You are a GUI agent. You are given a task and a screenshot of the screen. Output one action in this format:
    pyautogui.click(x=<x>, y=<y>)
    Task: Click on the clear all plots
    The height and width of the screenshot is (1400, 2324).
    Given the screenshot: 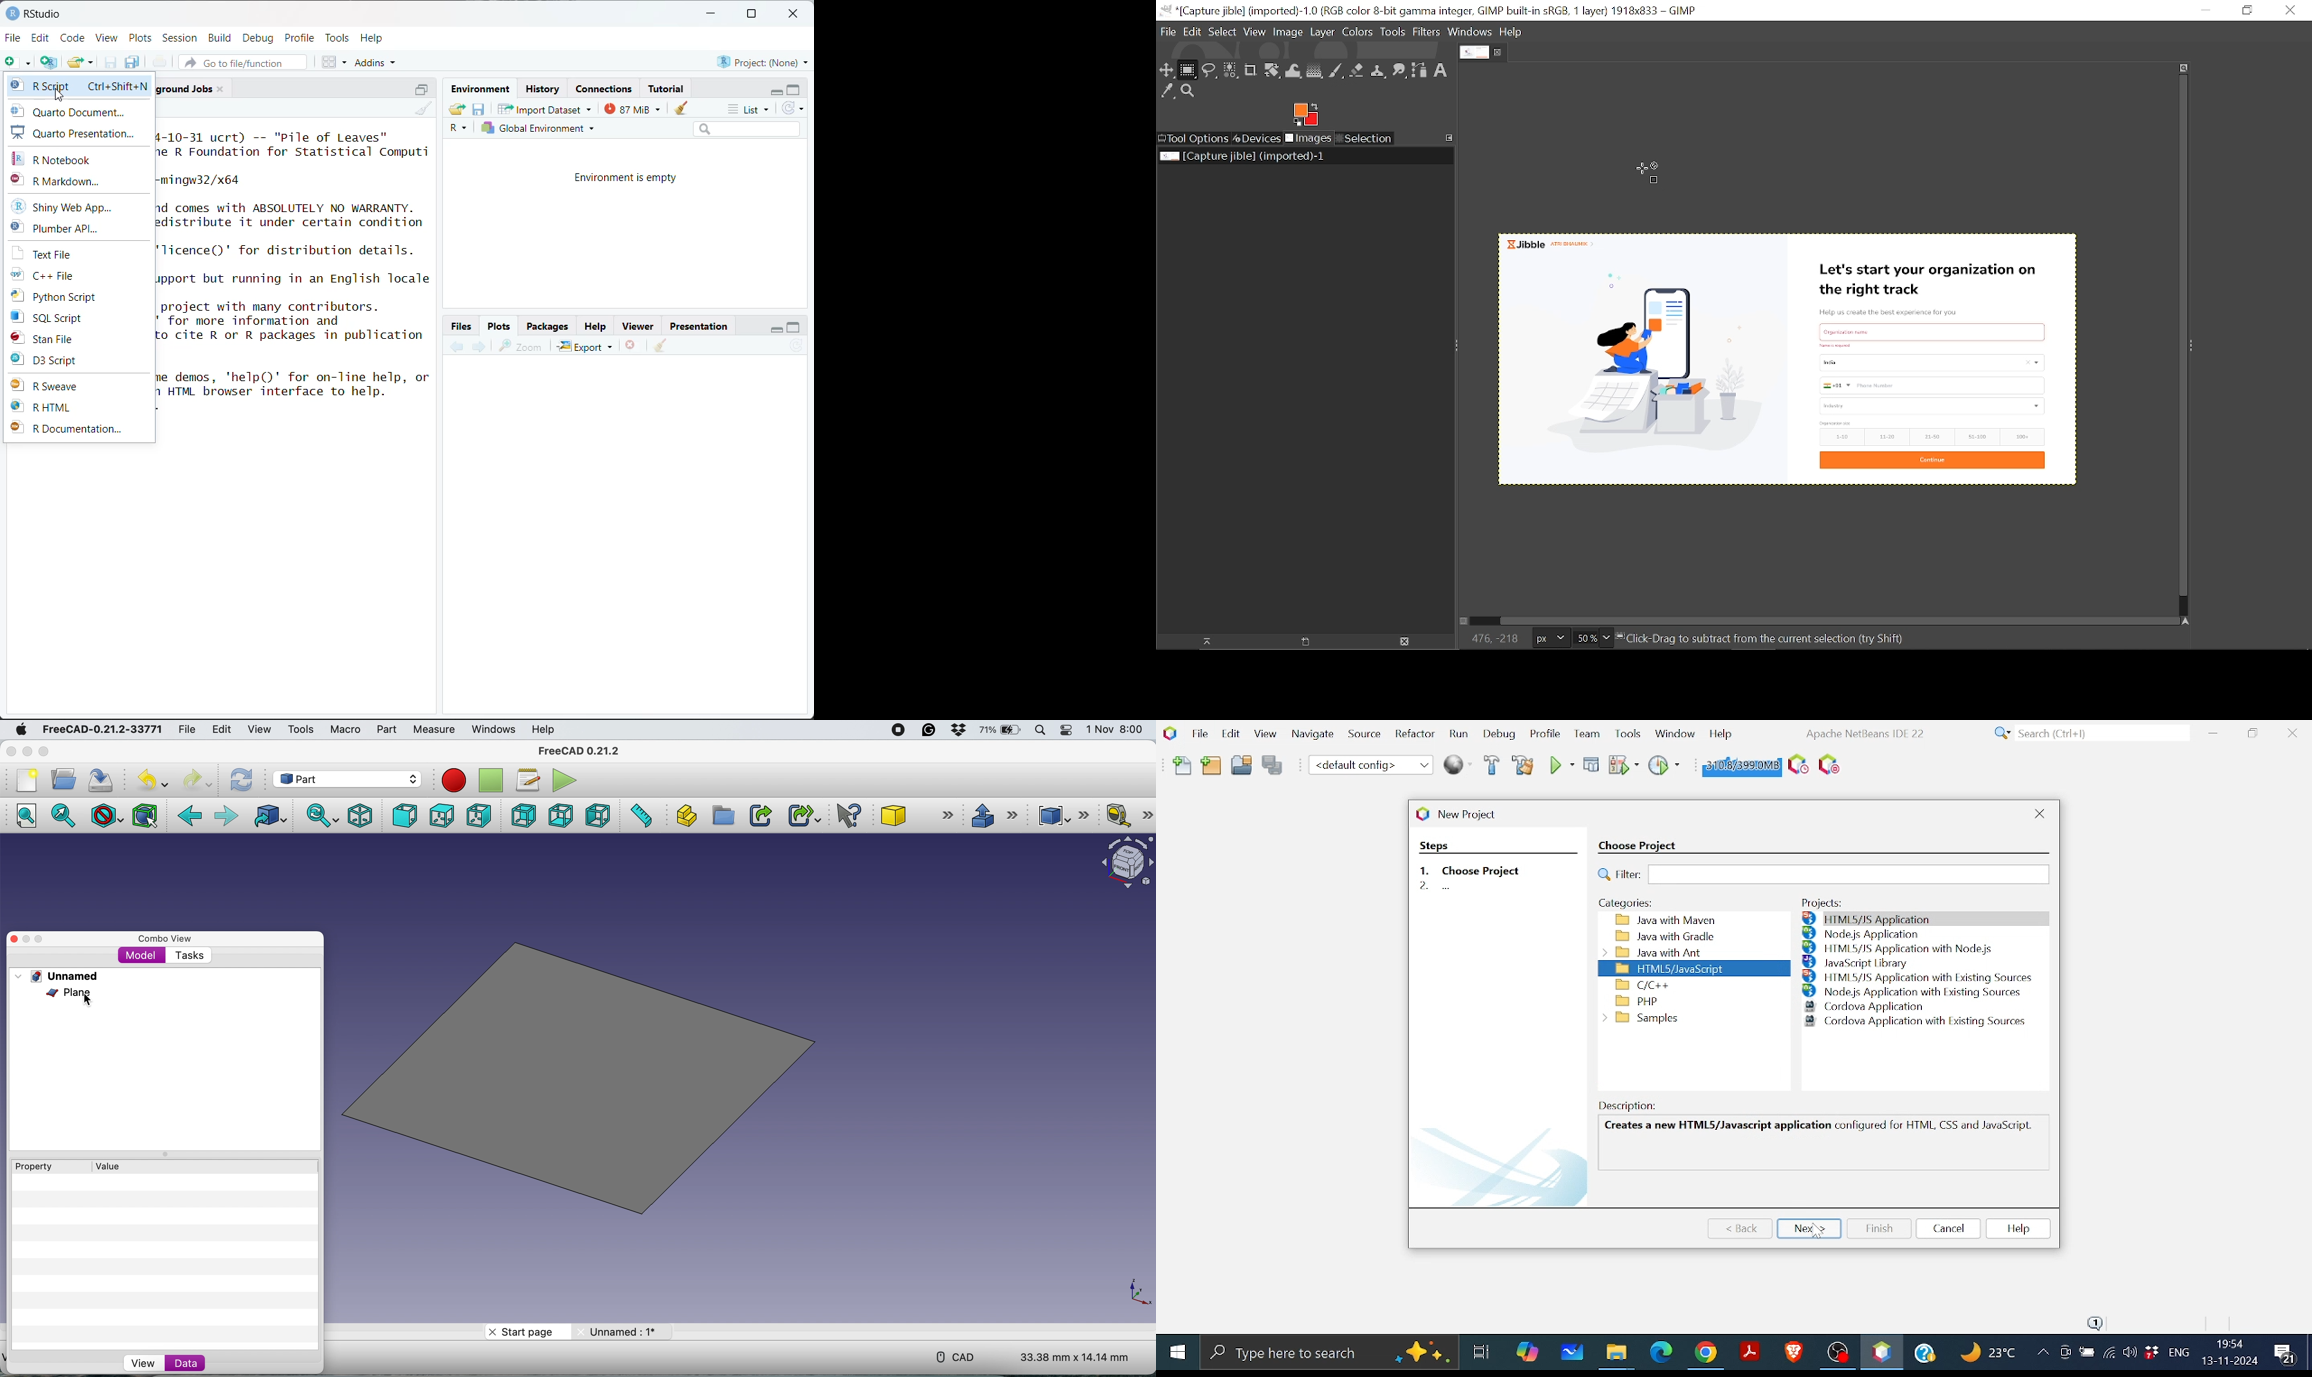 What is the action you would take?
    pyautogui.click(x=661, y=346)
    